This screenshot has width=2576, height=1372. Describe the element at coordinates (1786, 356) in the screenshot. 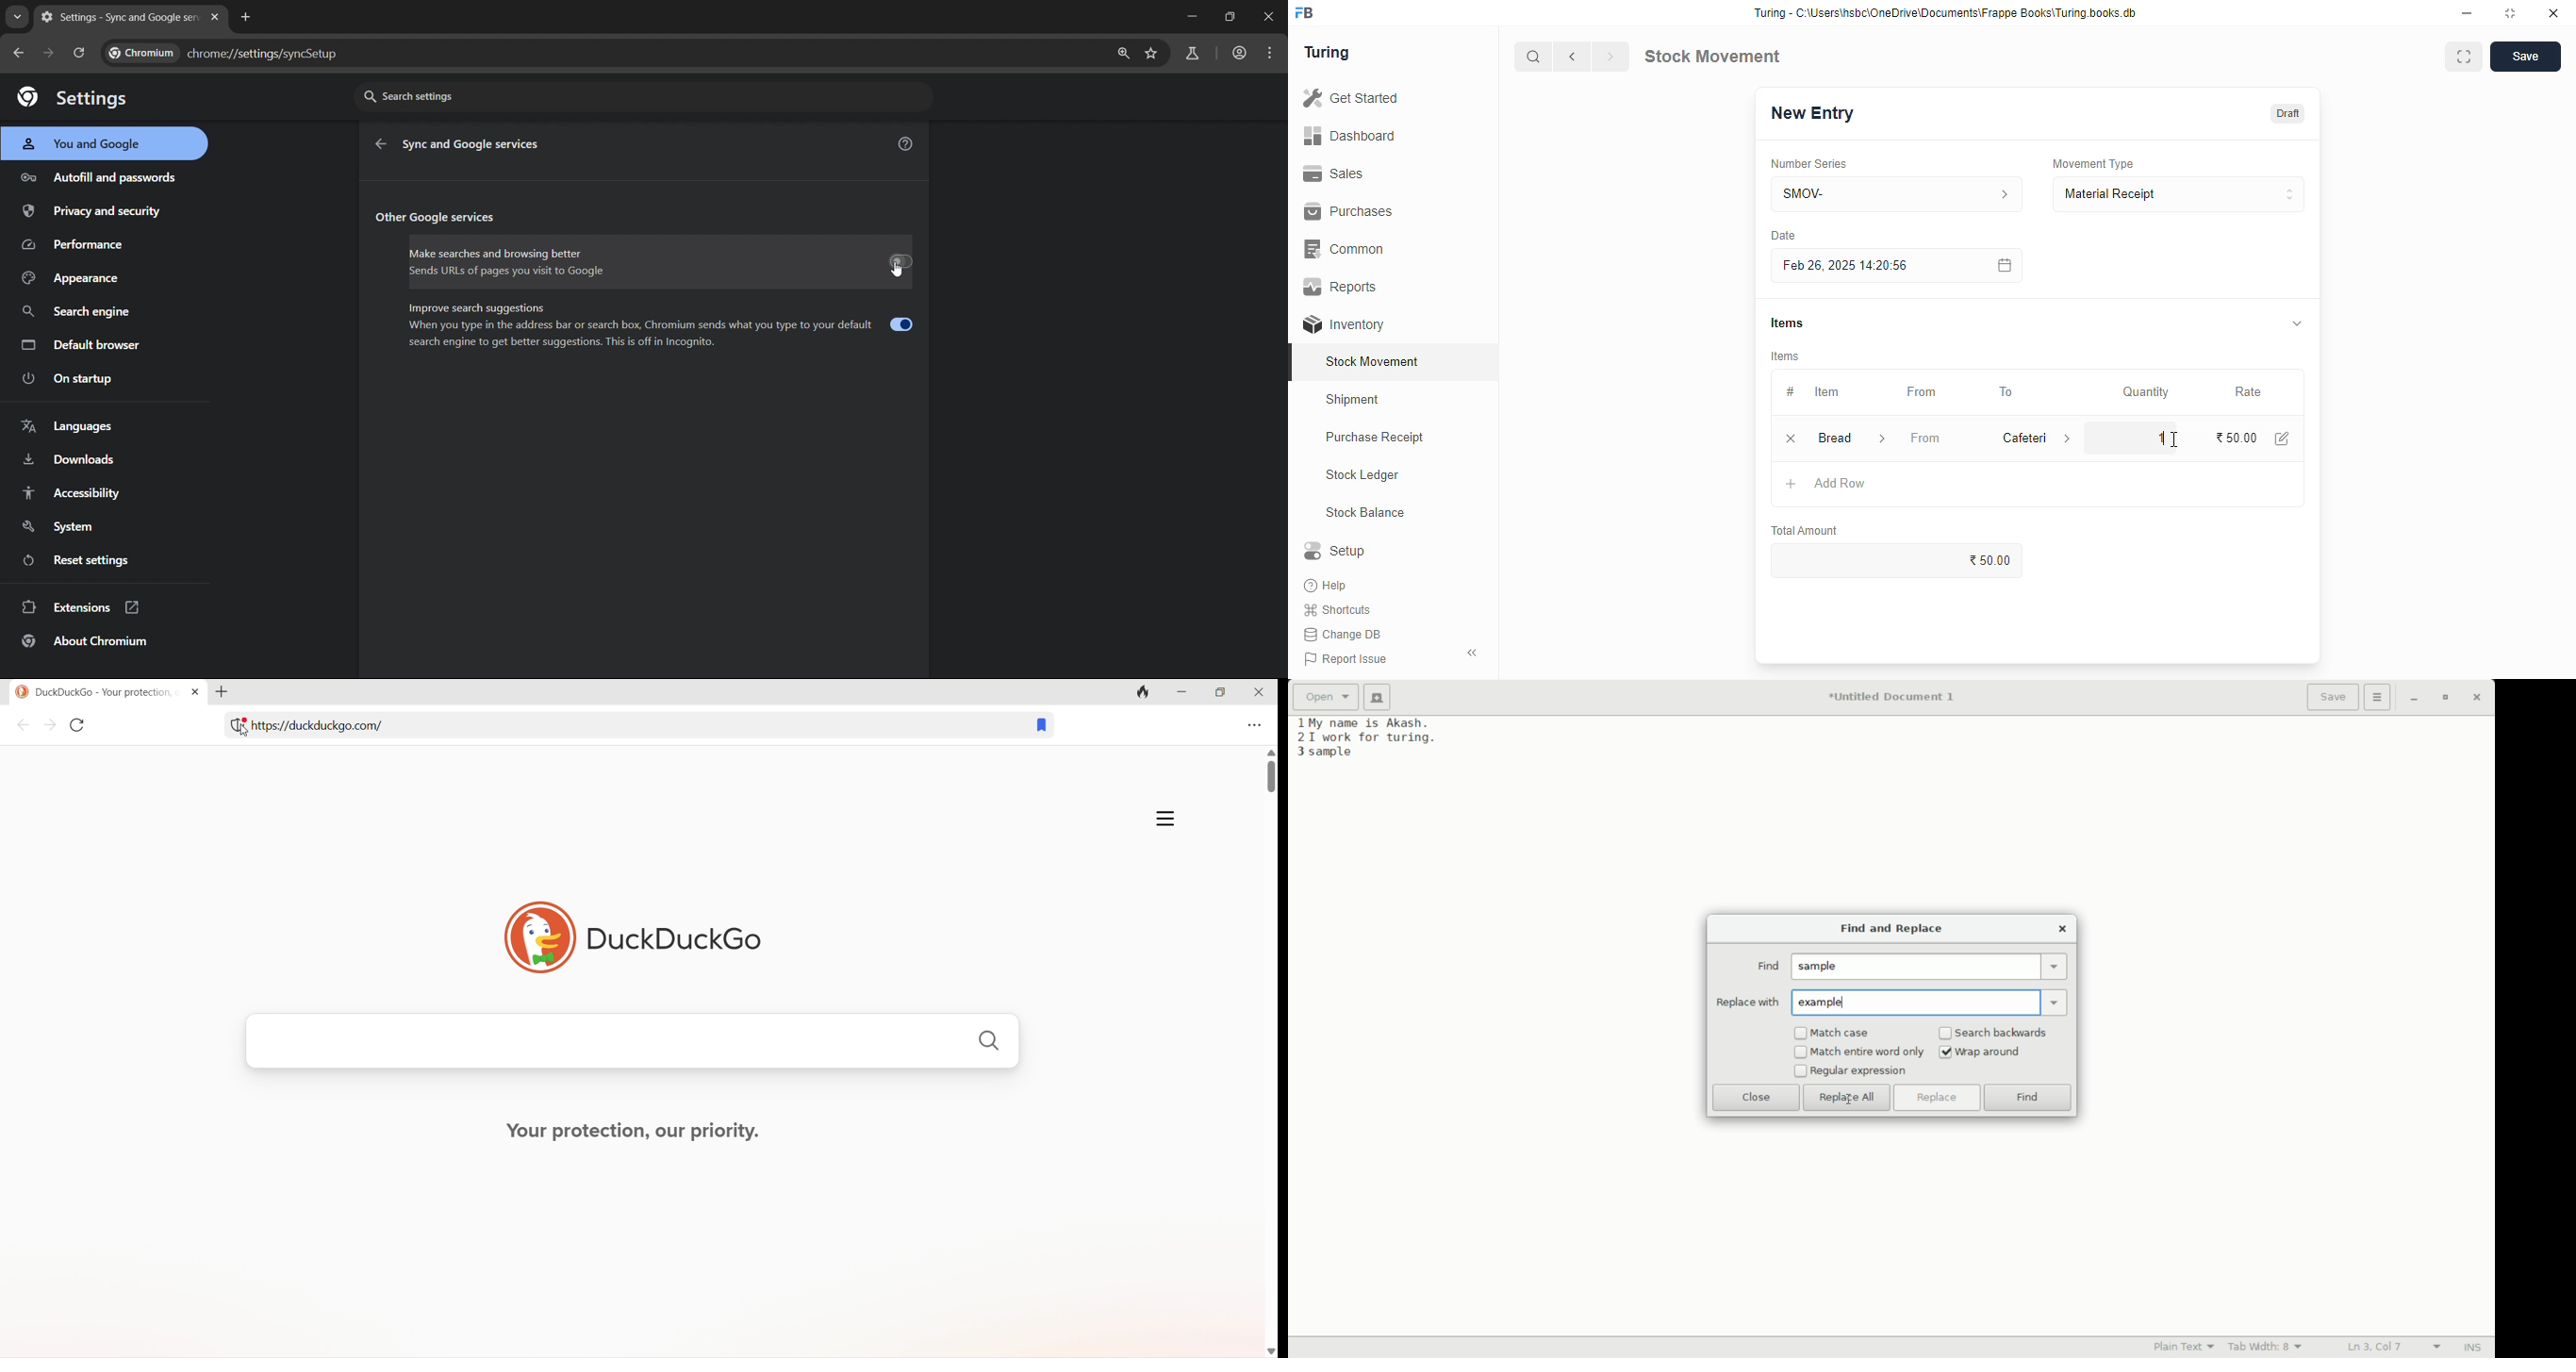

I see `items` at that location.